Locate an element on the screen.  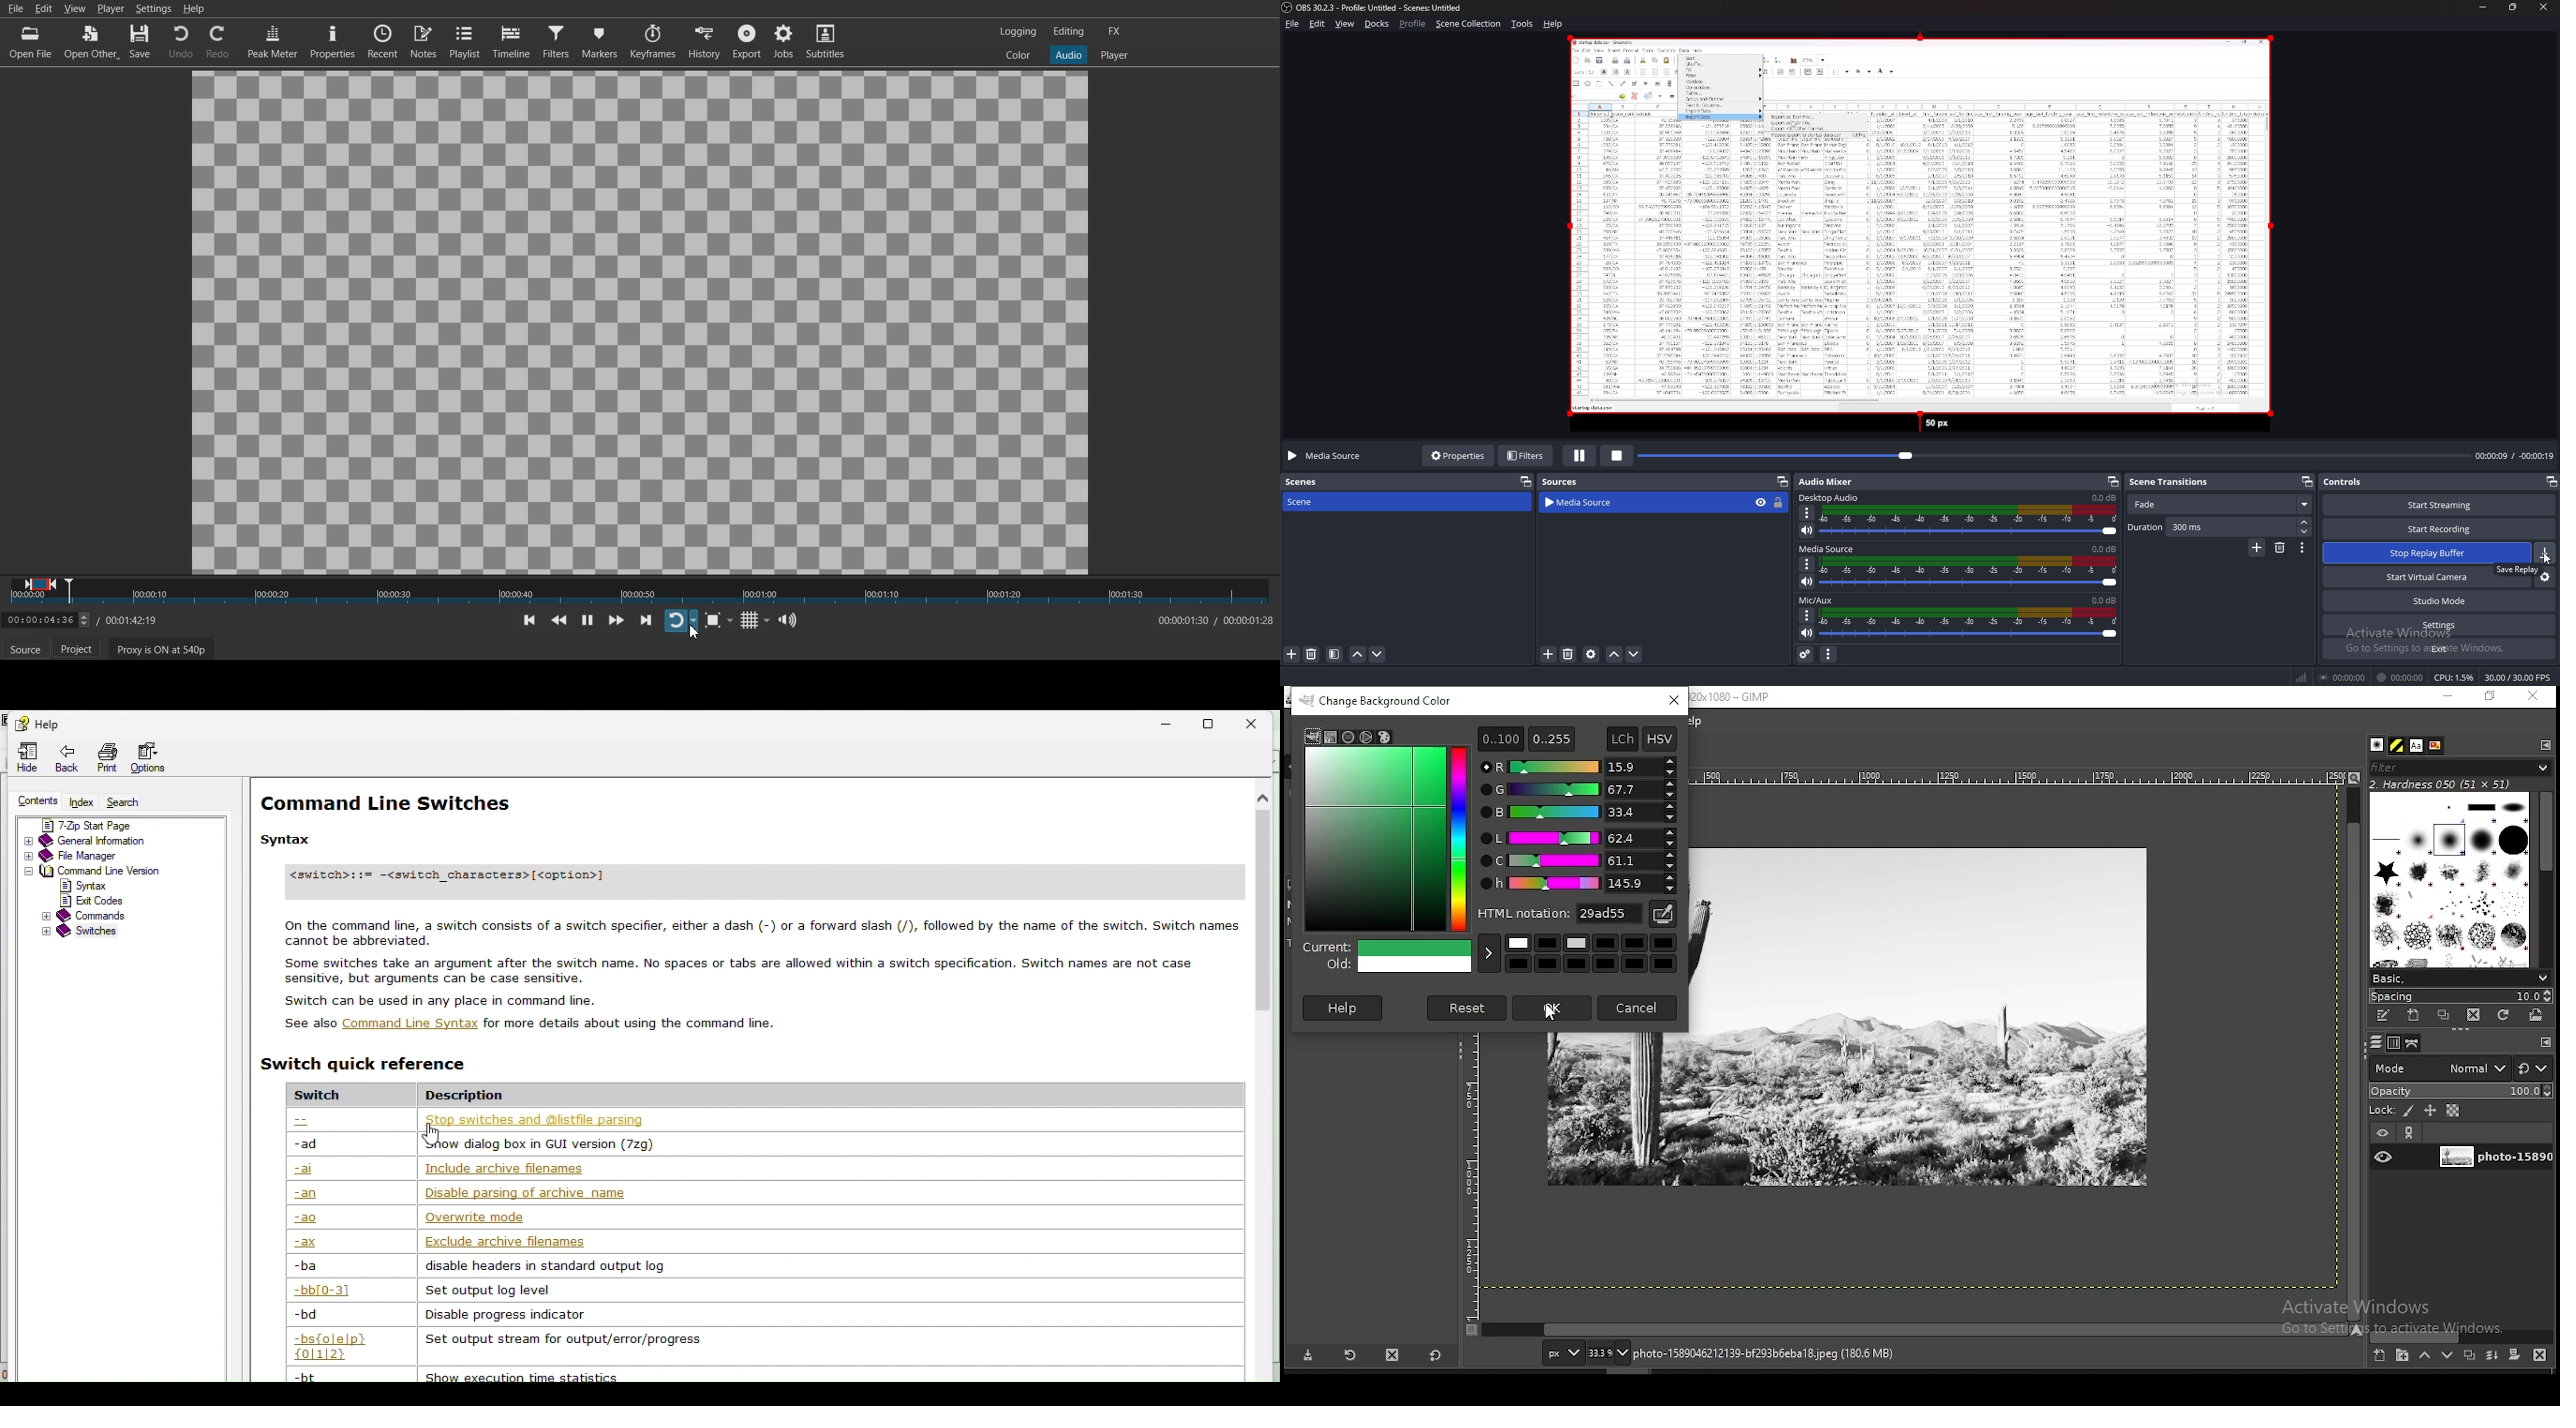
Toggle player looping is located at coordinates (681, 621).